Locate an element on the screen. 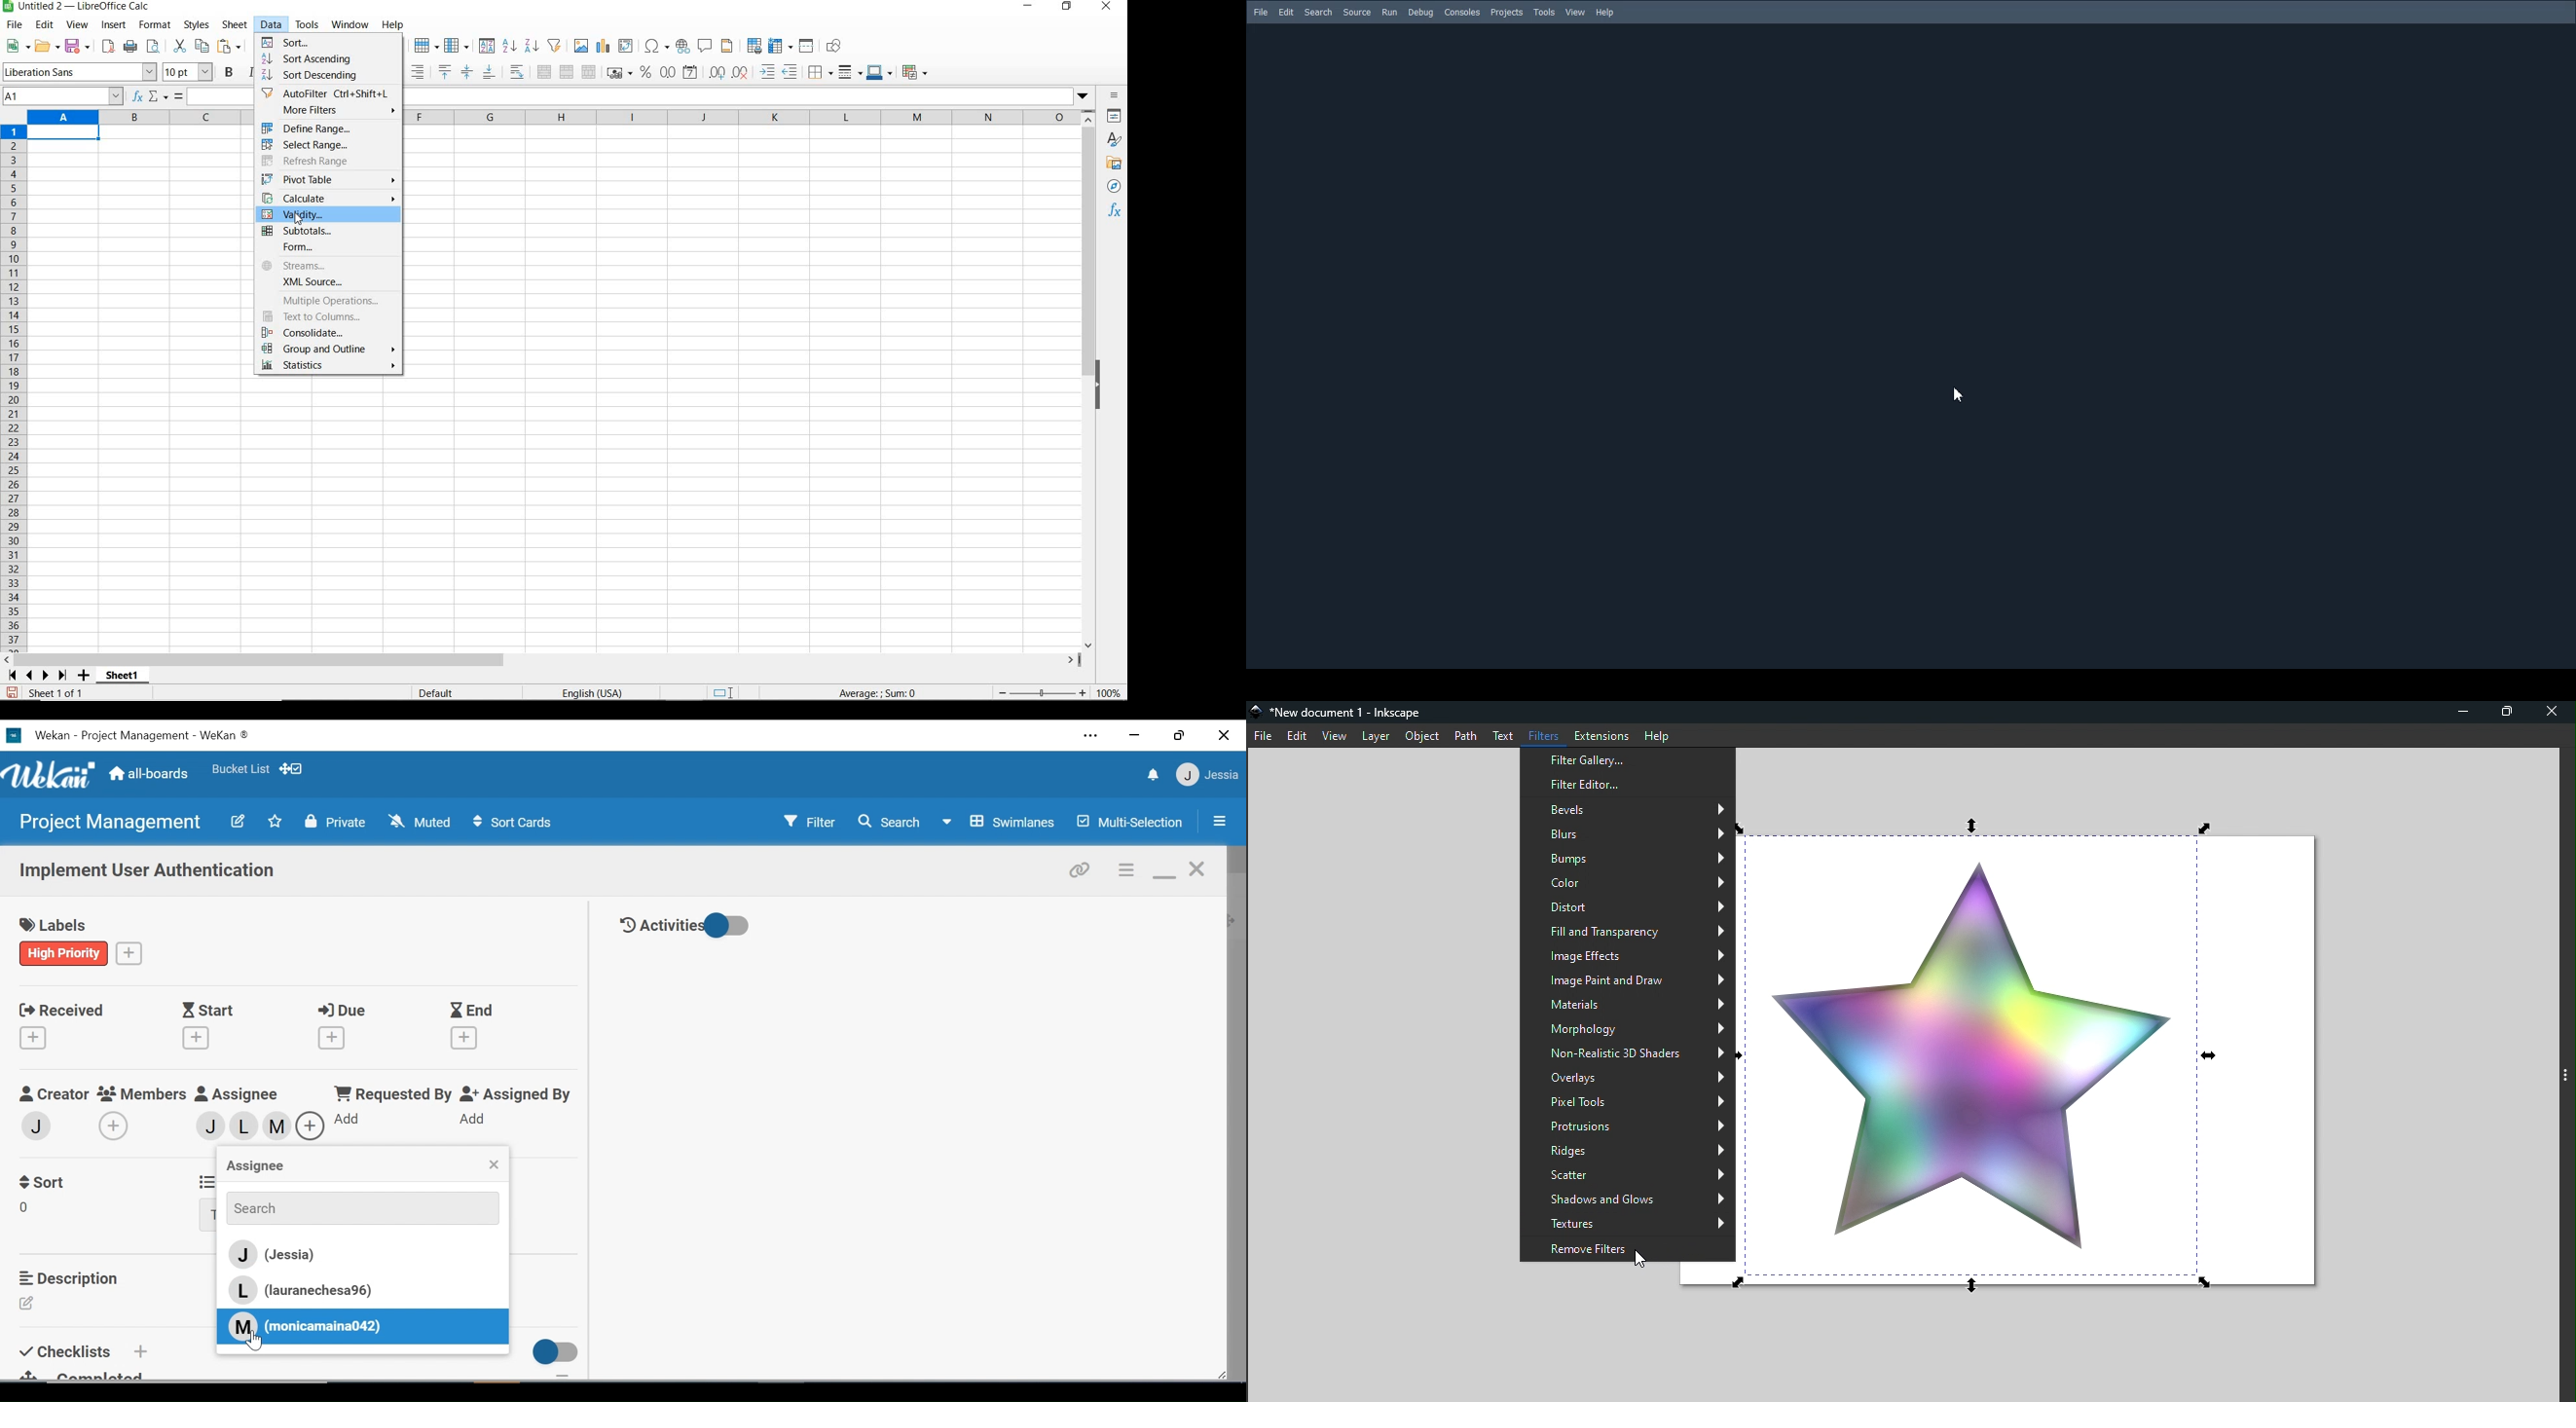 This screenshot has width=2576, height=1428. Close is located at coordinates (2553, 715).